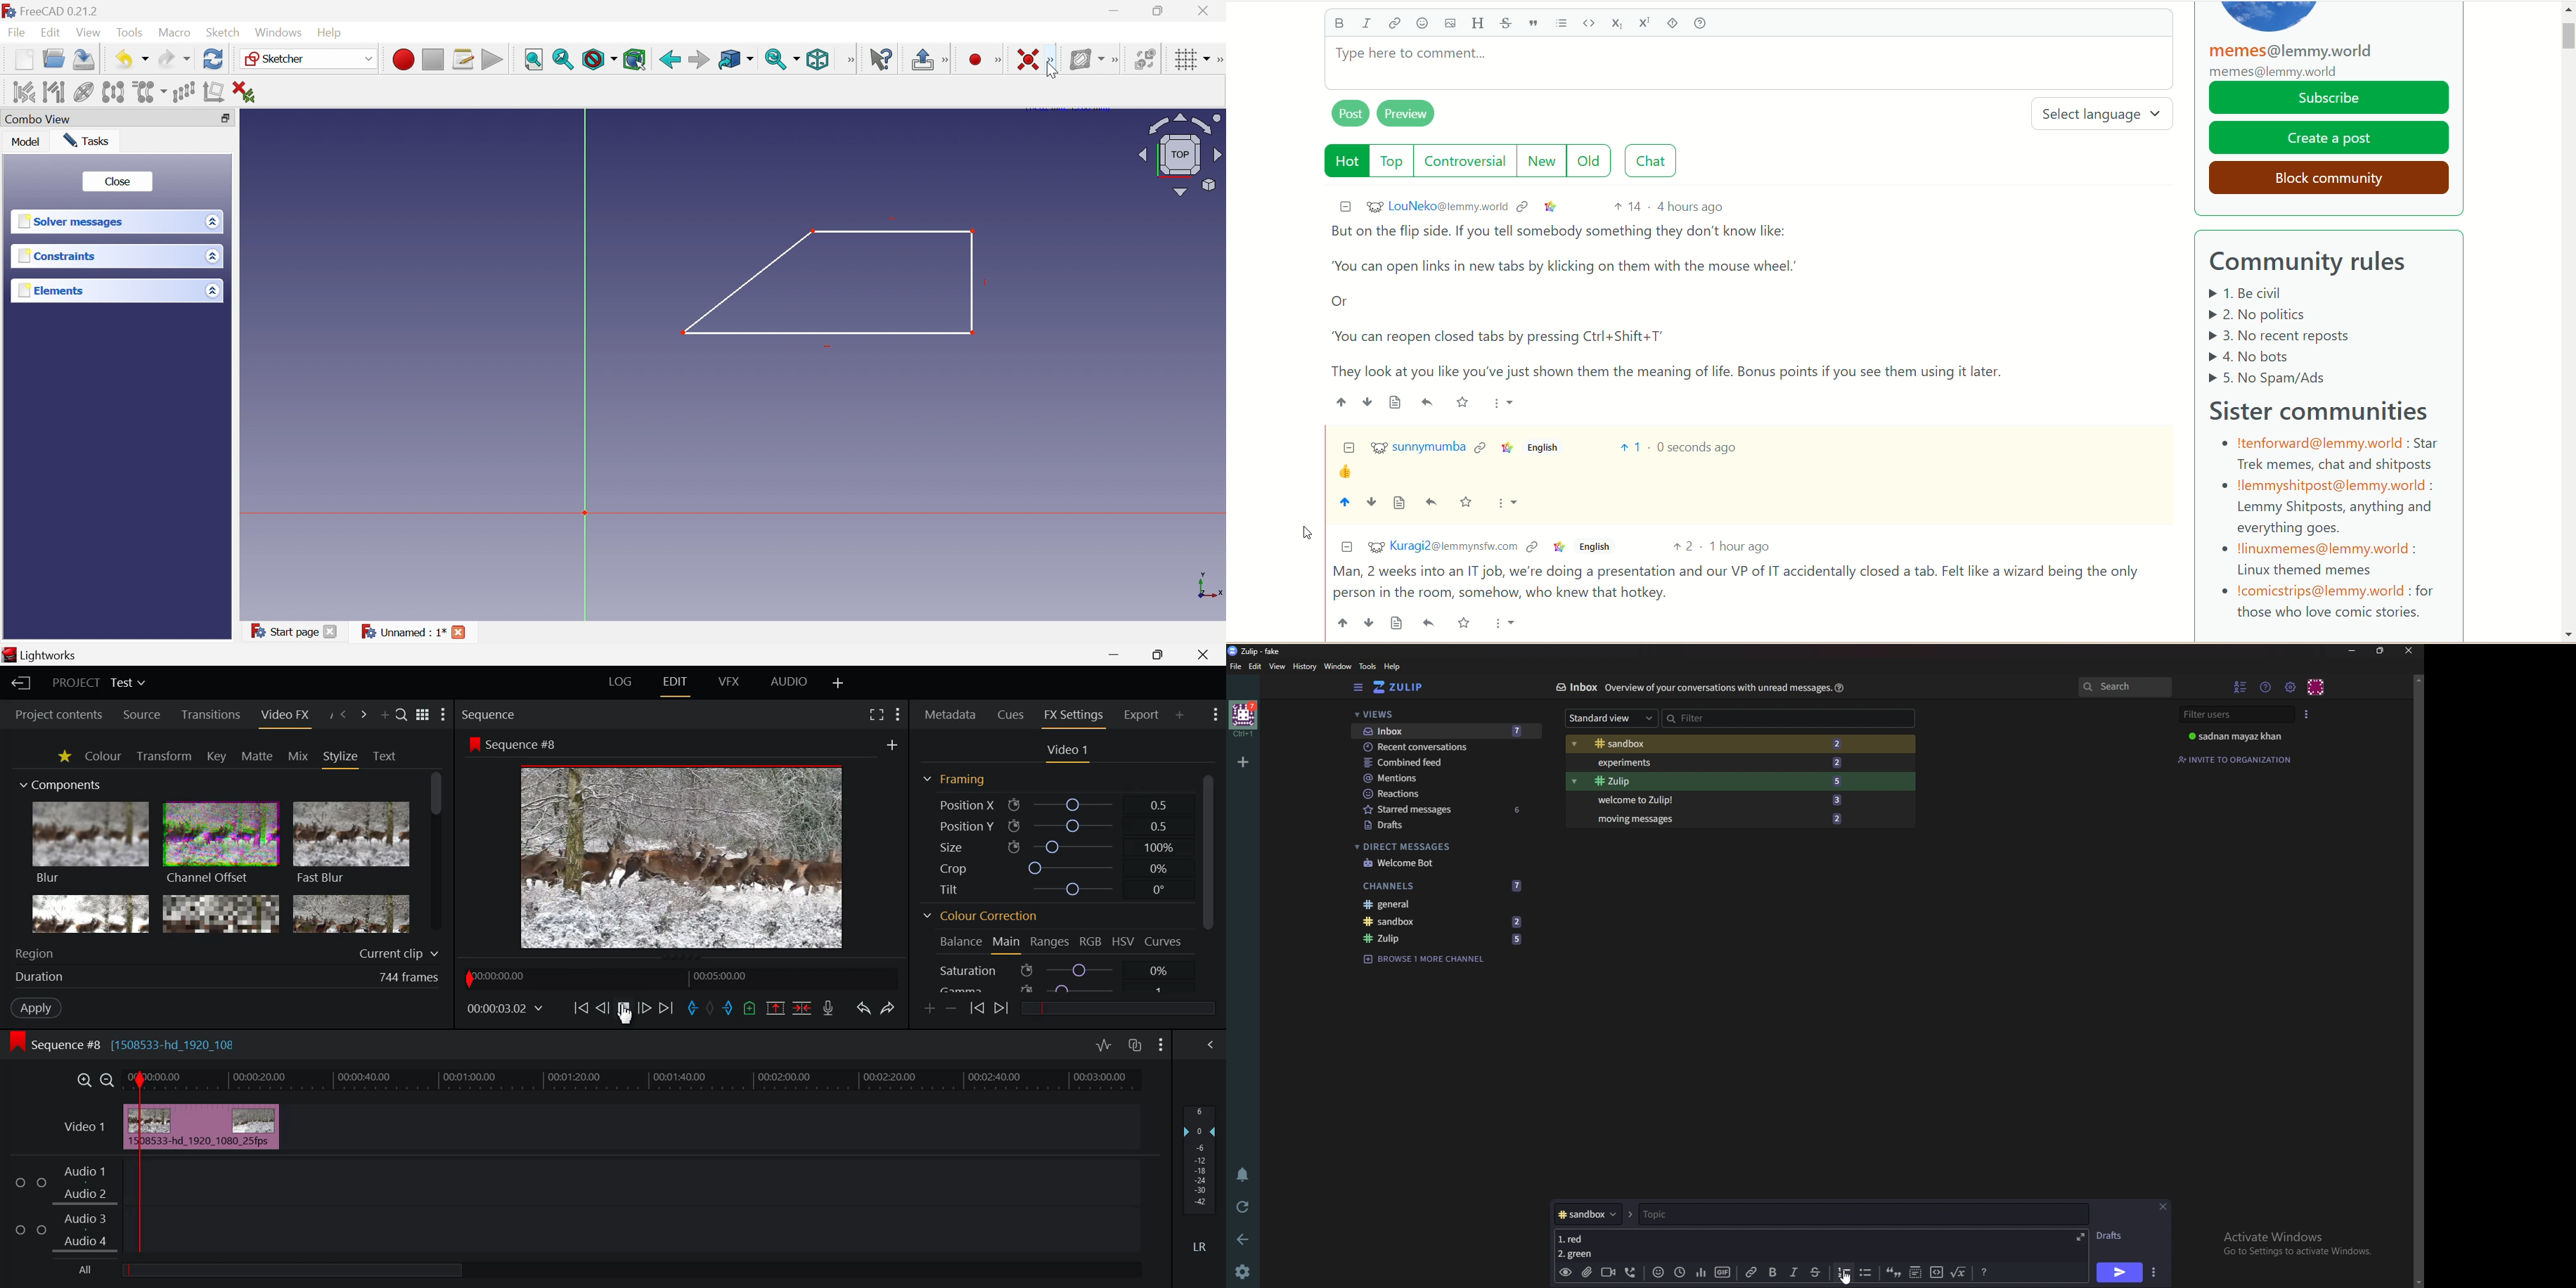 This screenshot has width=2576, height=1288. Describe the element at coordinates (1551, 206) in the screenshot. I see `link` at that location.